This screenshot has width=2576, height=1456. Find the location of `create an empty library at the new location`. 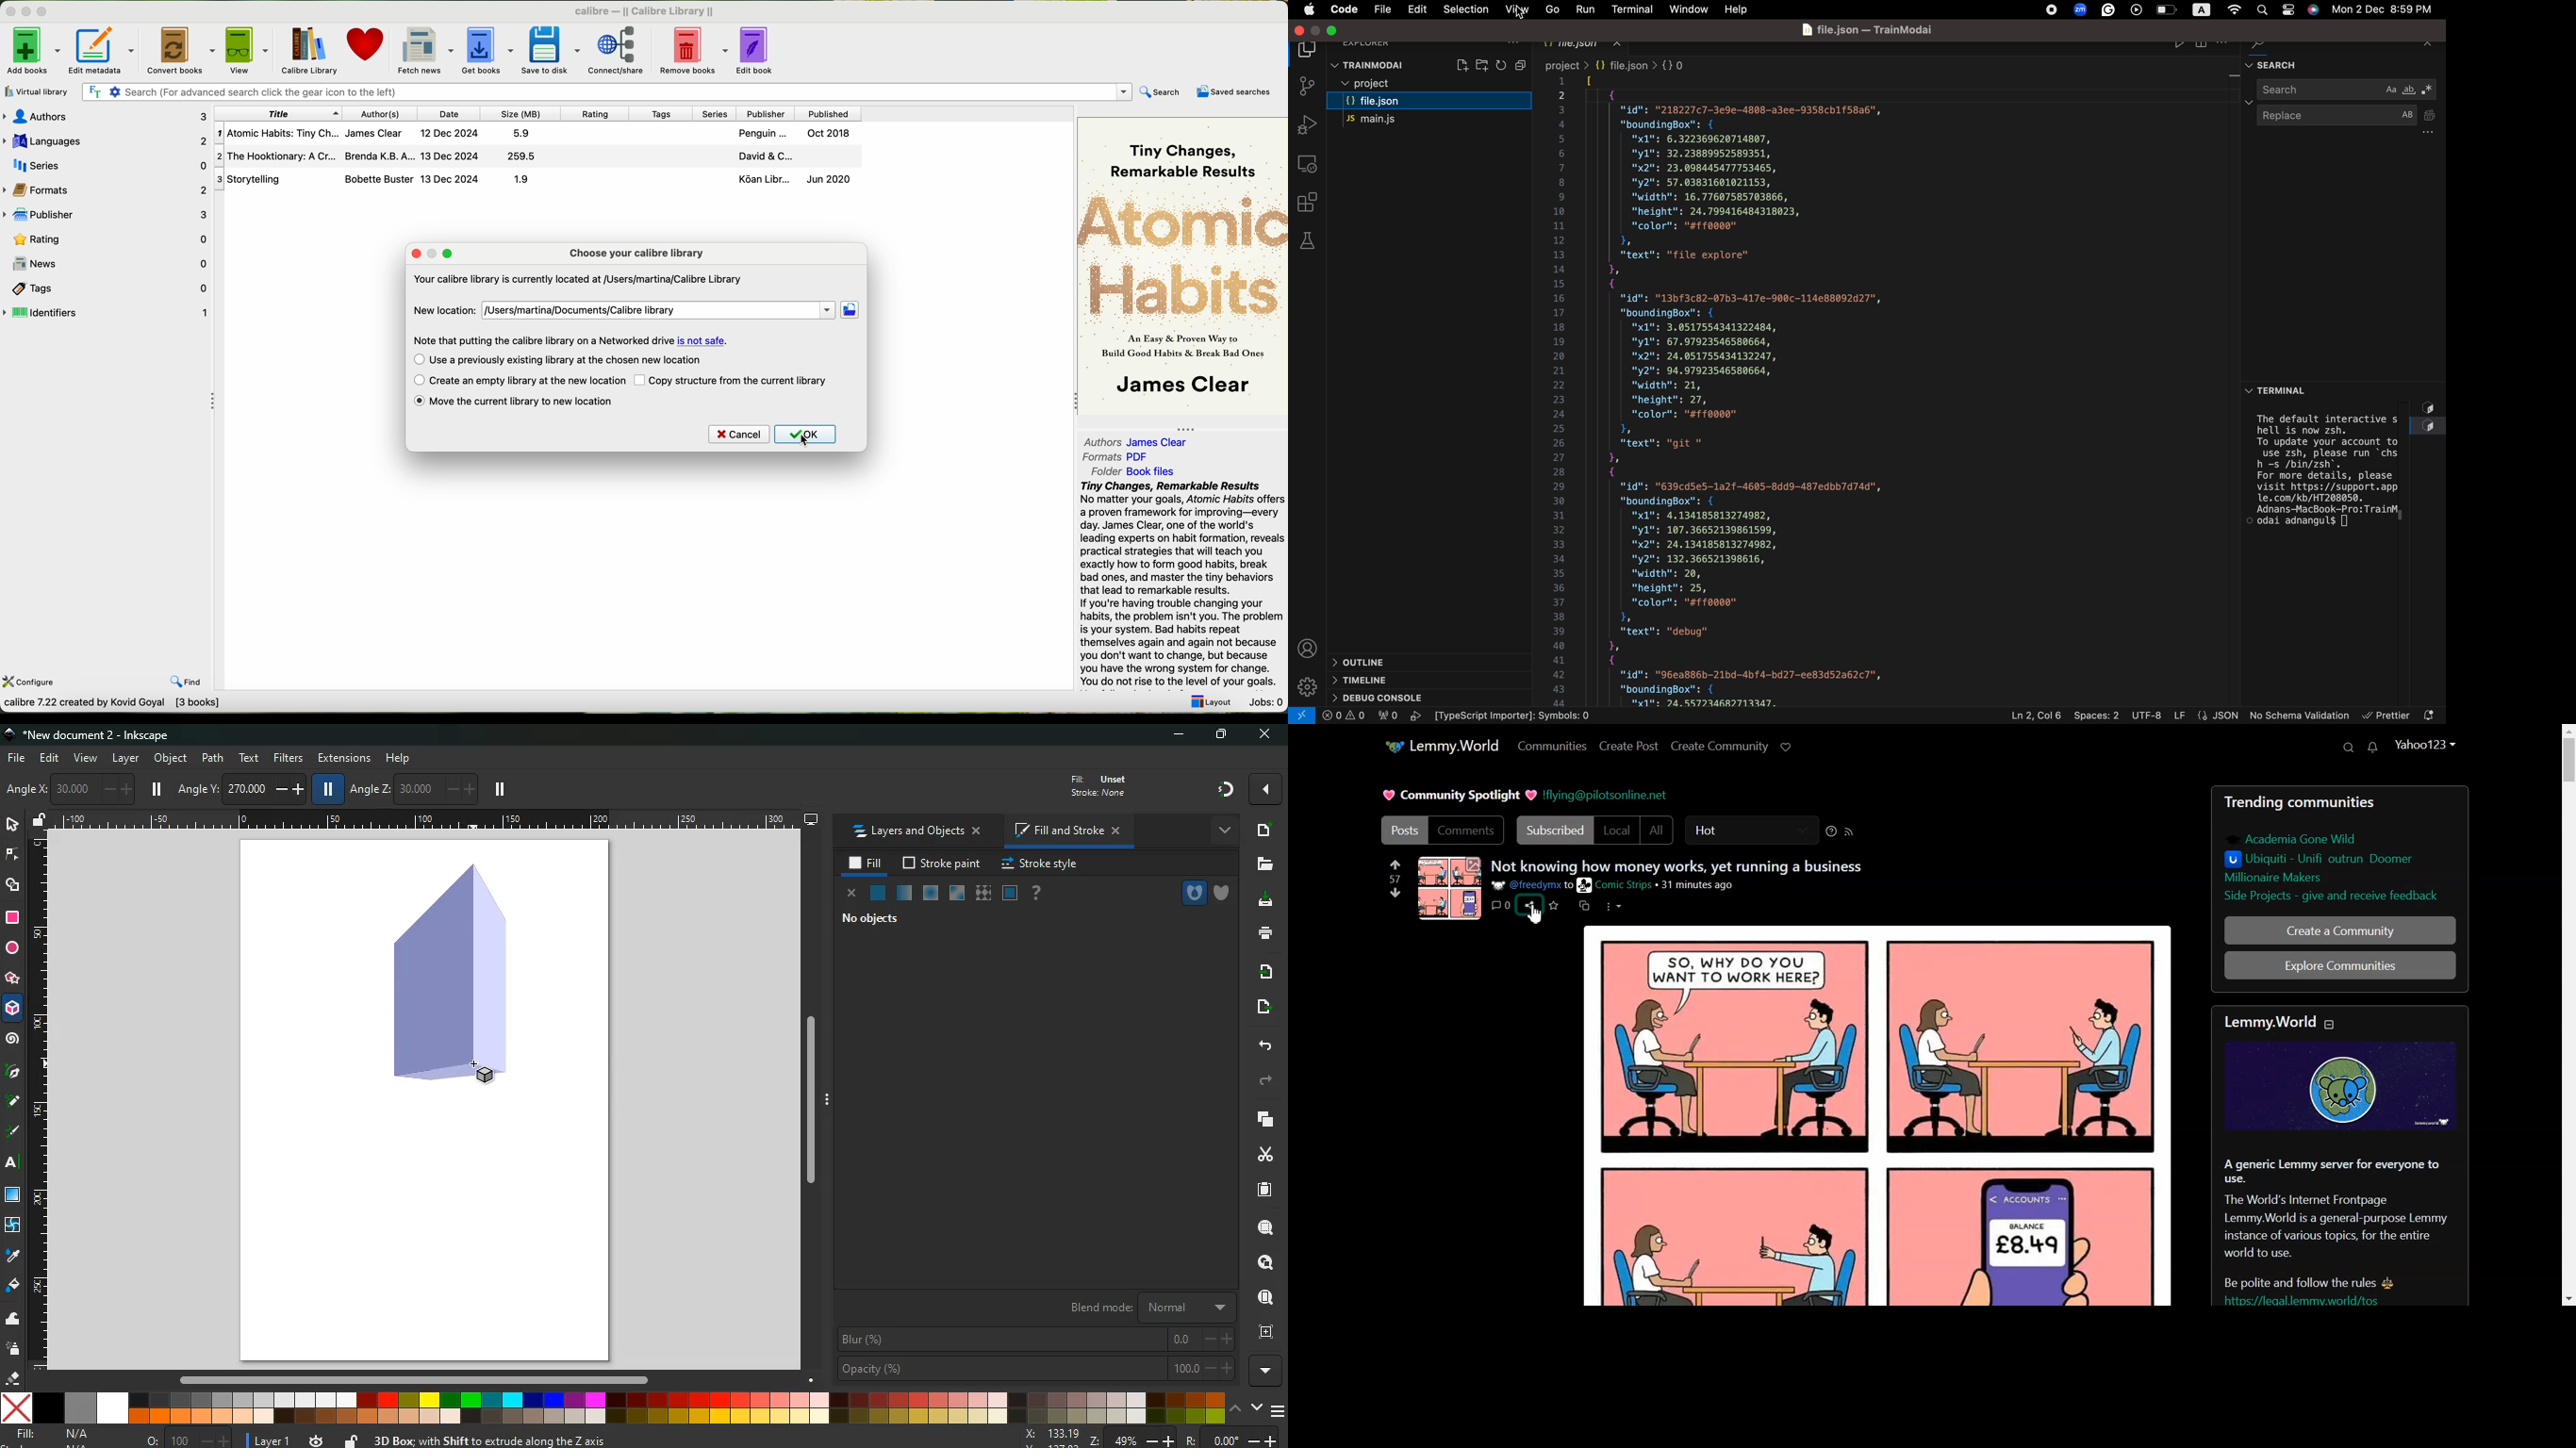

create an empty library at the new location is located at coordinates (526, 381).